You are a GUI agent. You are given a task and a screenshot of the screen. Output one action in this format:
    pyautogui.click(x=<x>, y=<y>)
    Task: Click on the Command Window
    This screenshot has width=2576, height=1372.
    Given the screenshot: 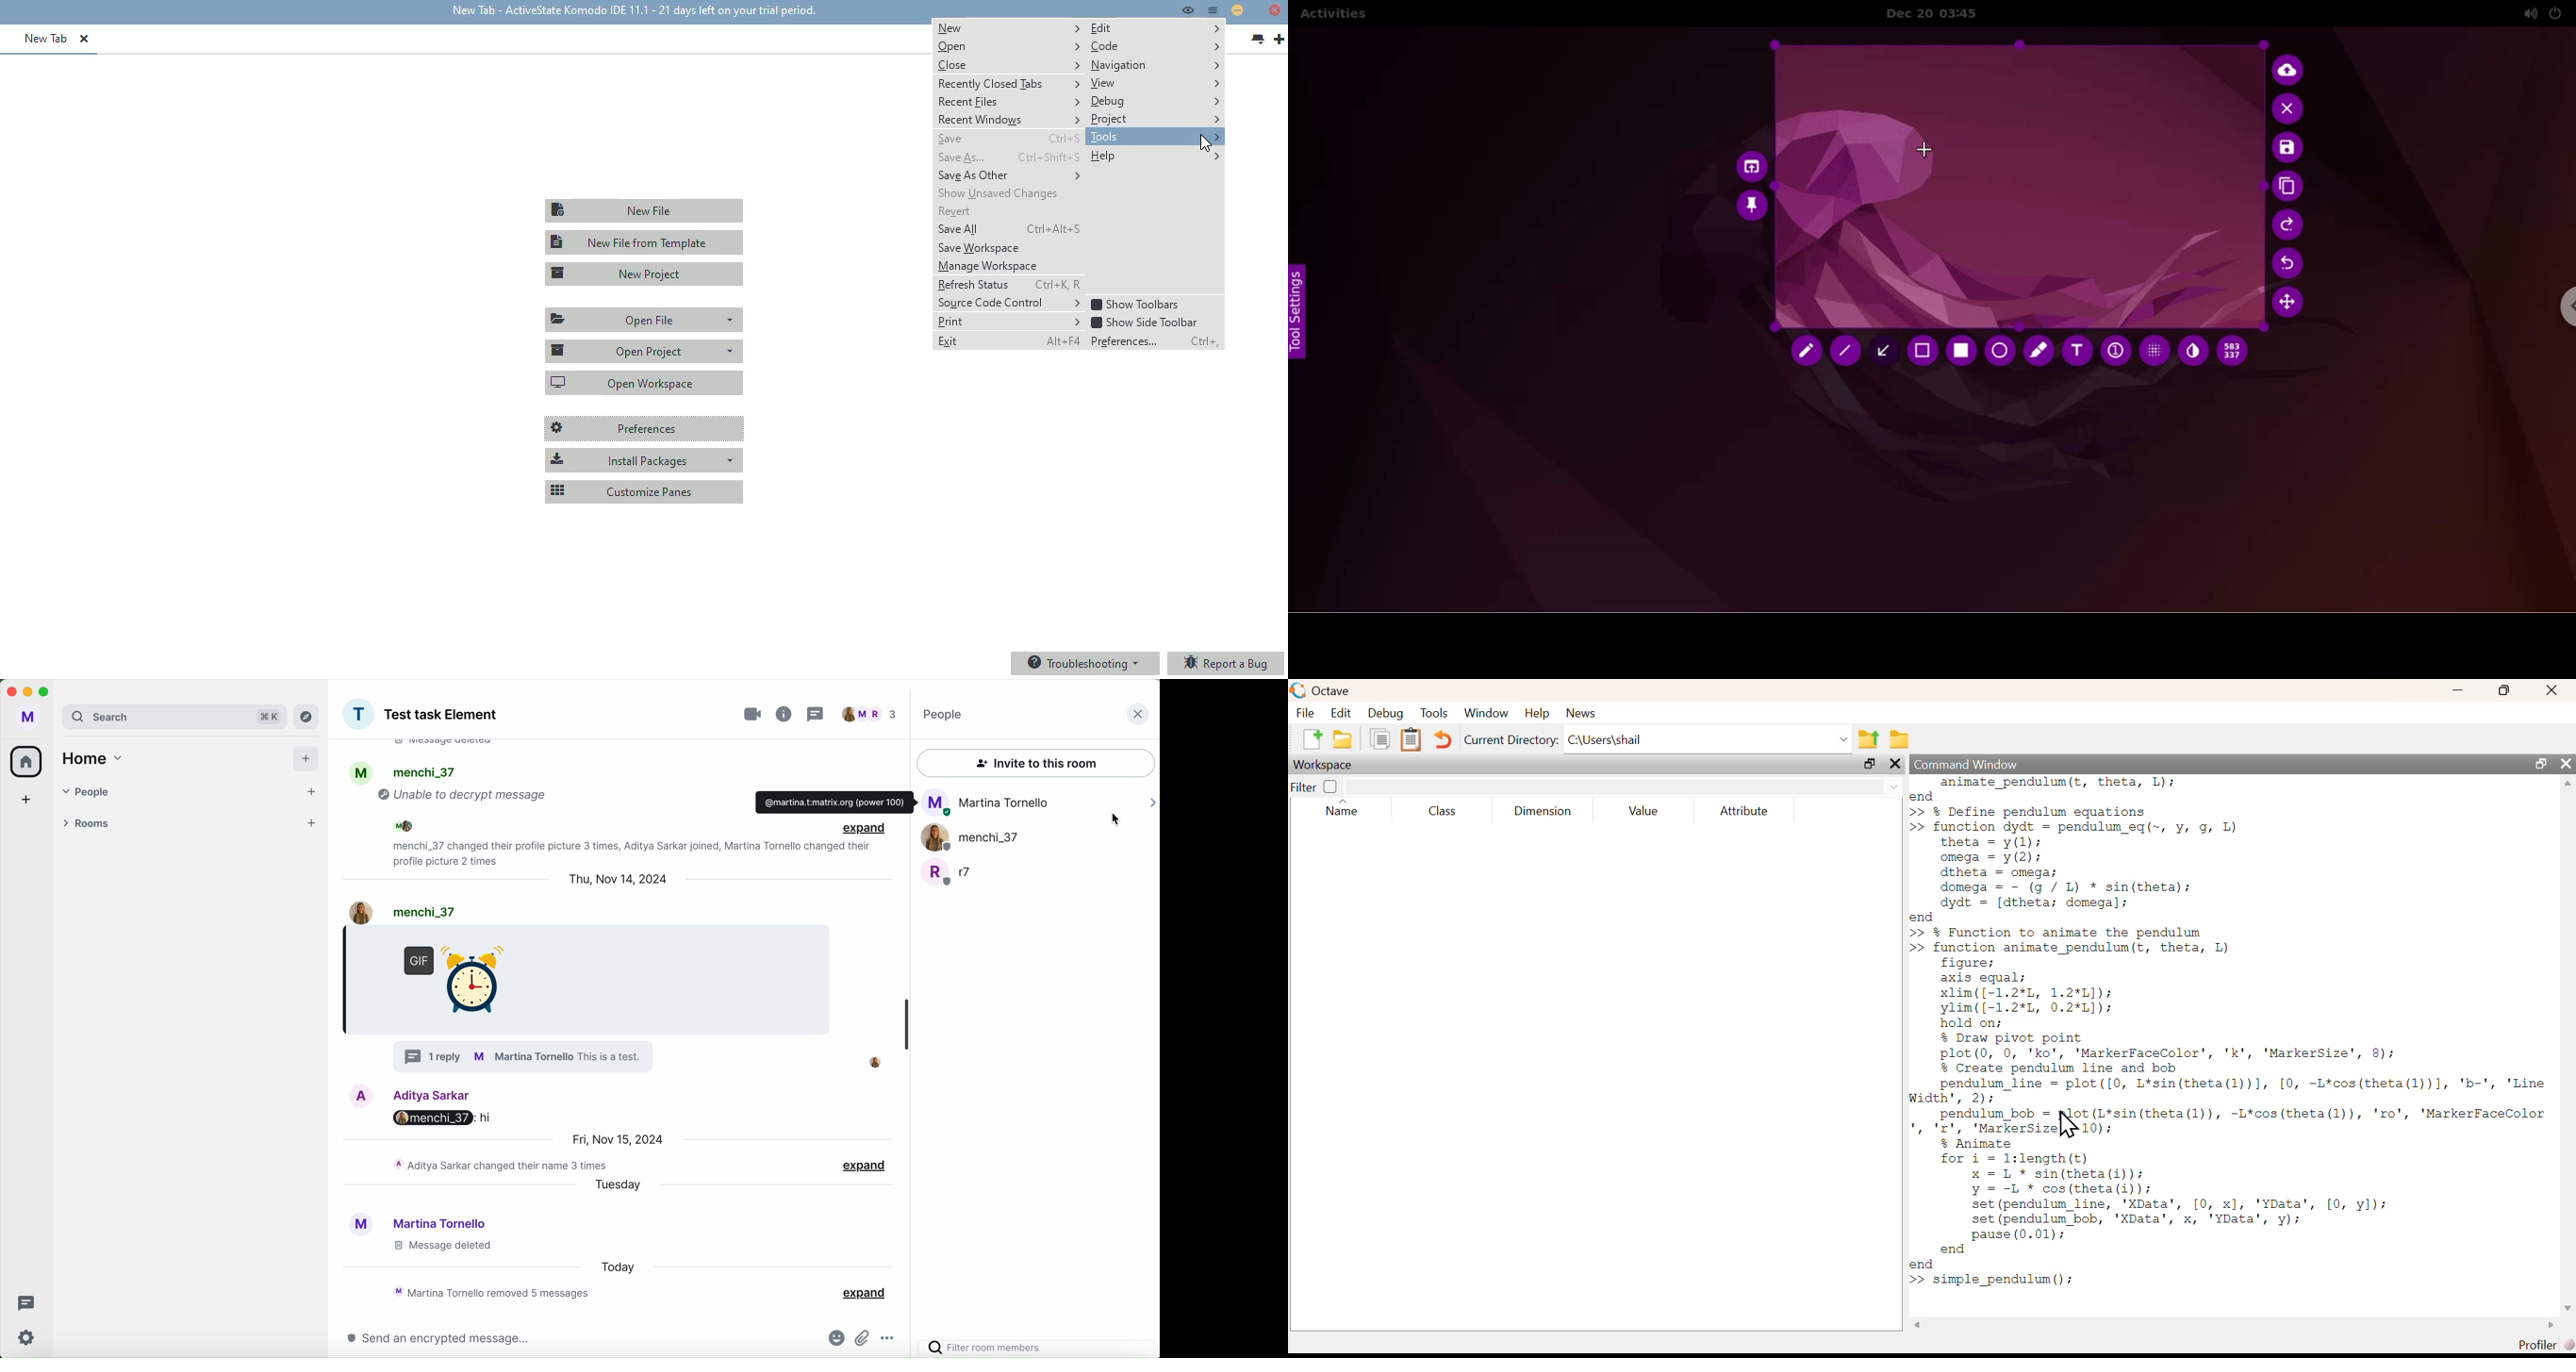 What is the action you would take?
    pyautogui.click(x=1971, y=764)
    